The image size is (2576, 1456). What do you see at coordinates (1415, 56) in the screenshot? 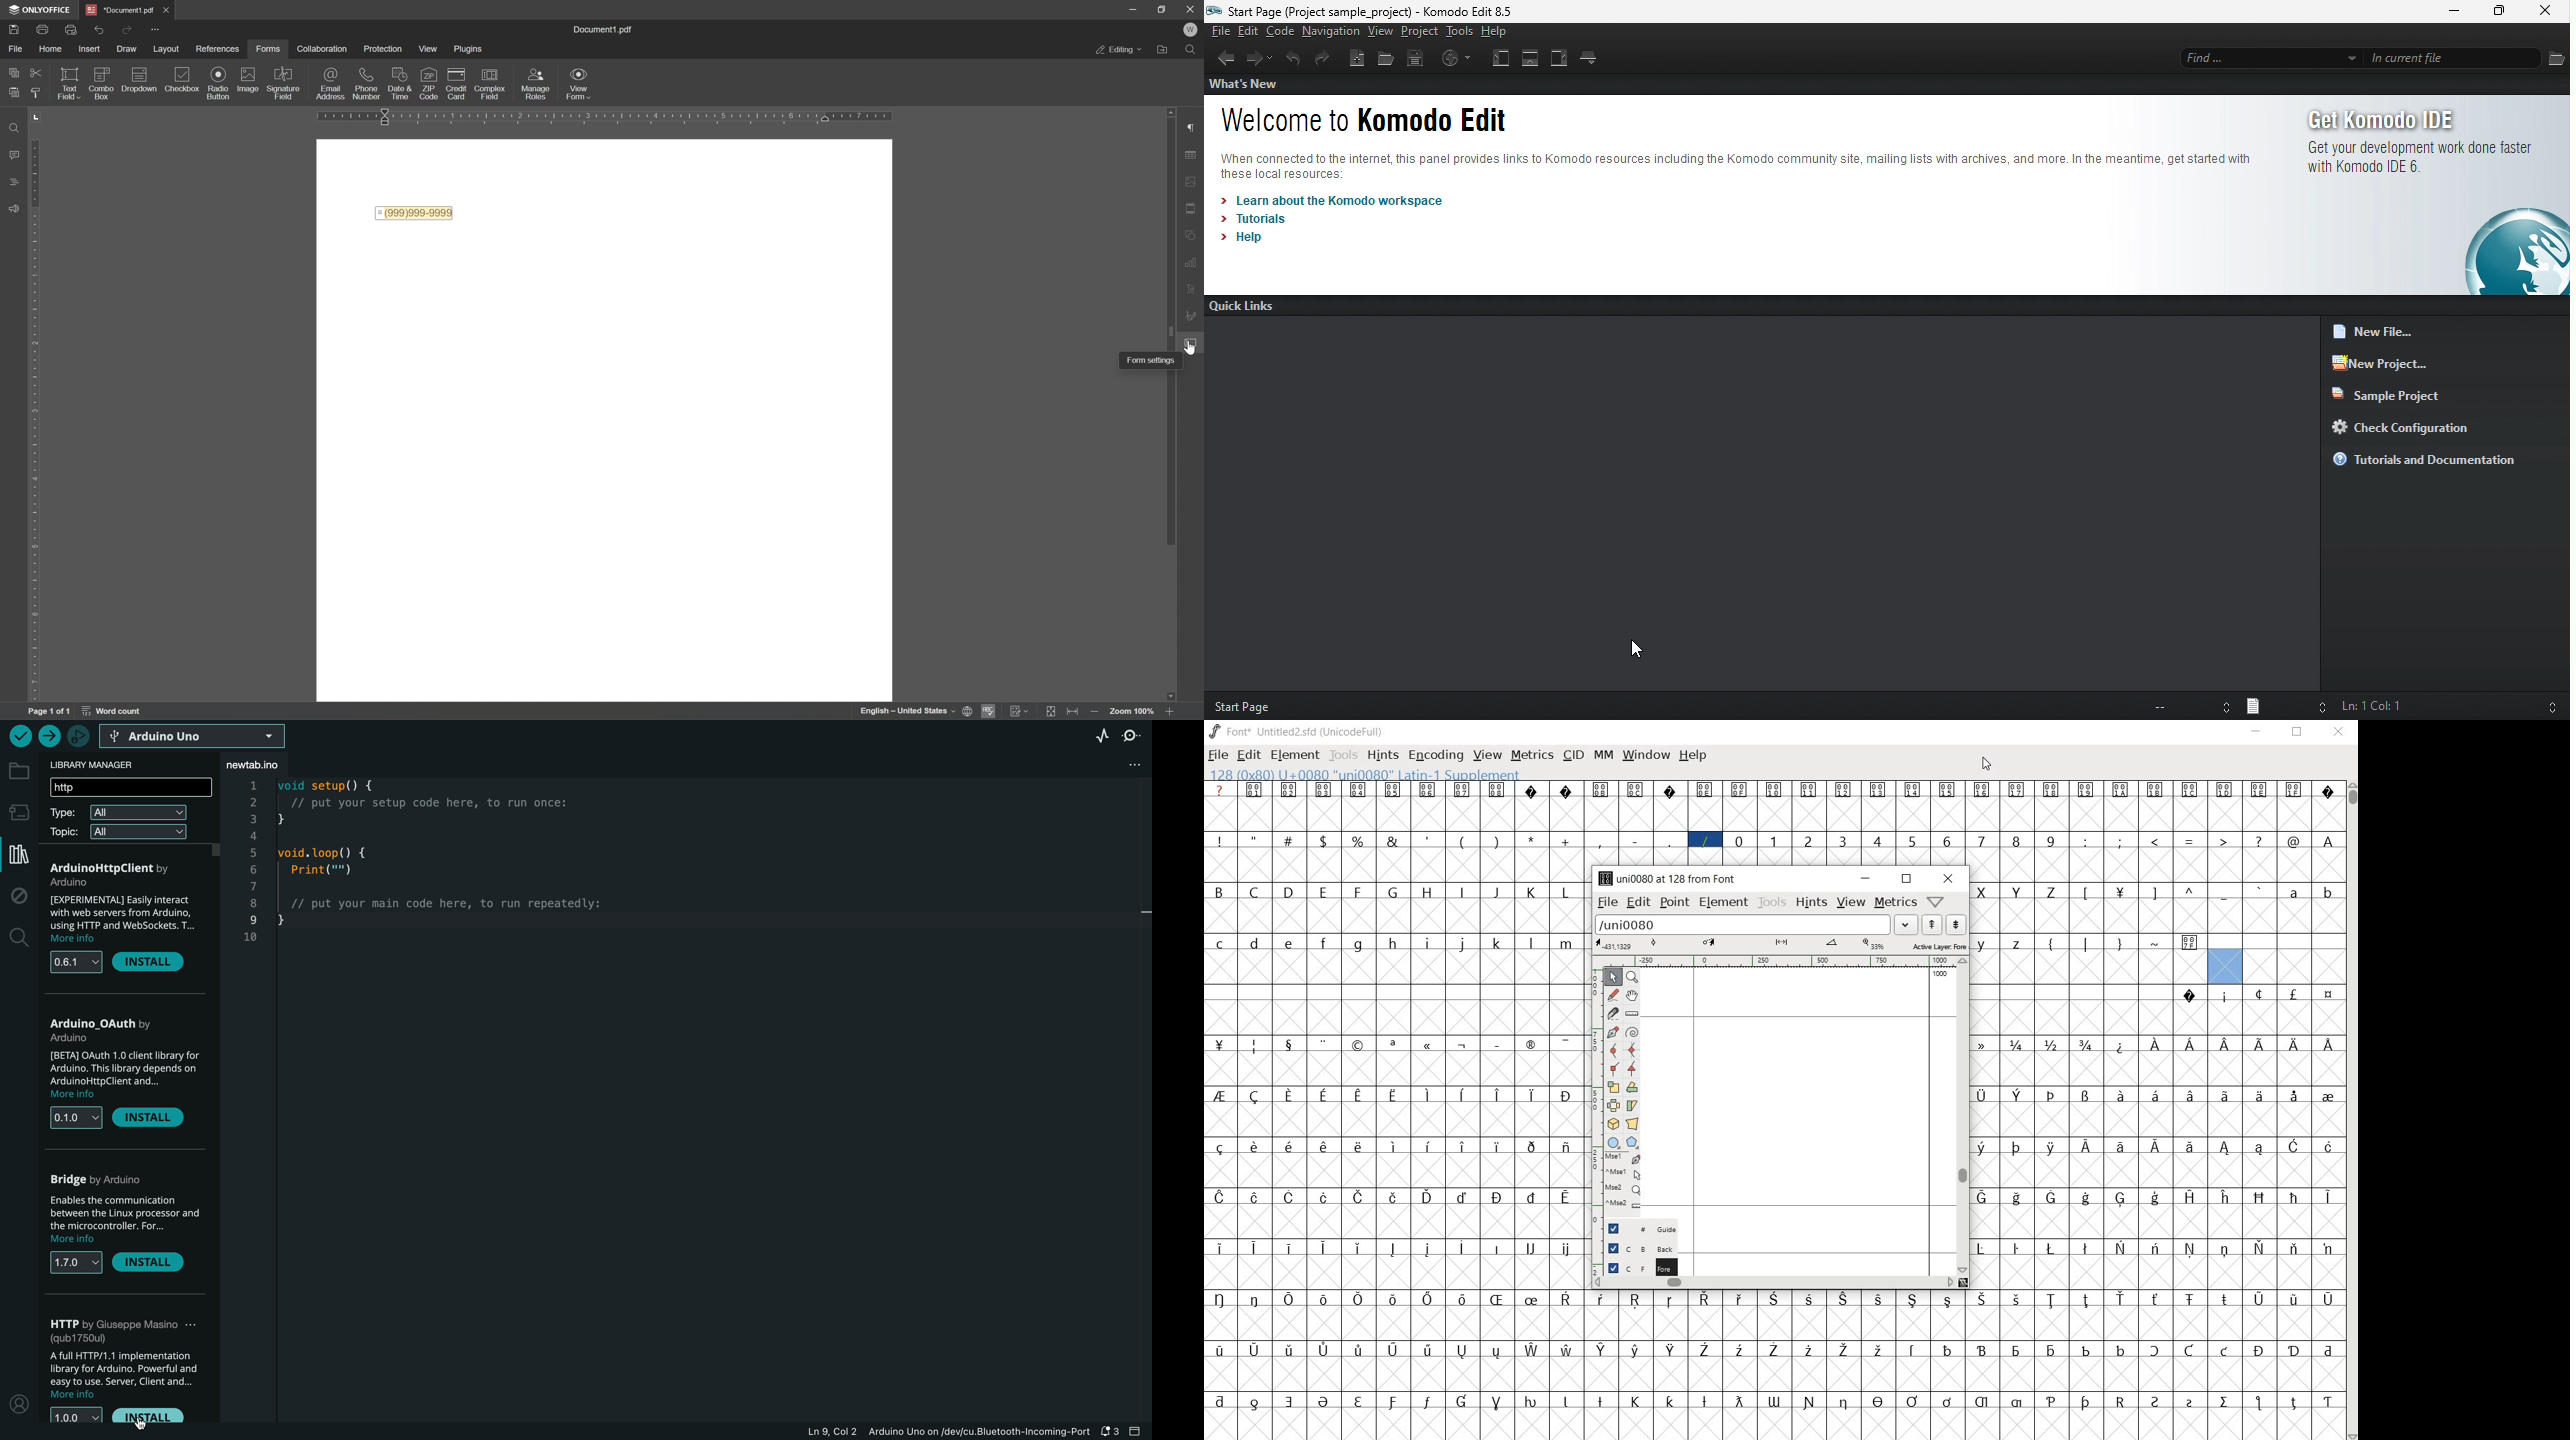
I see `save` at bounding box center [1415, 56].